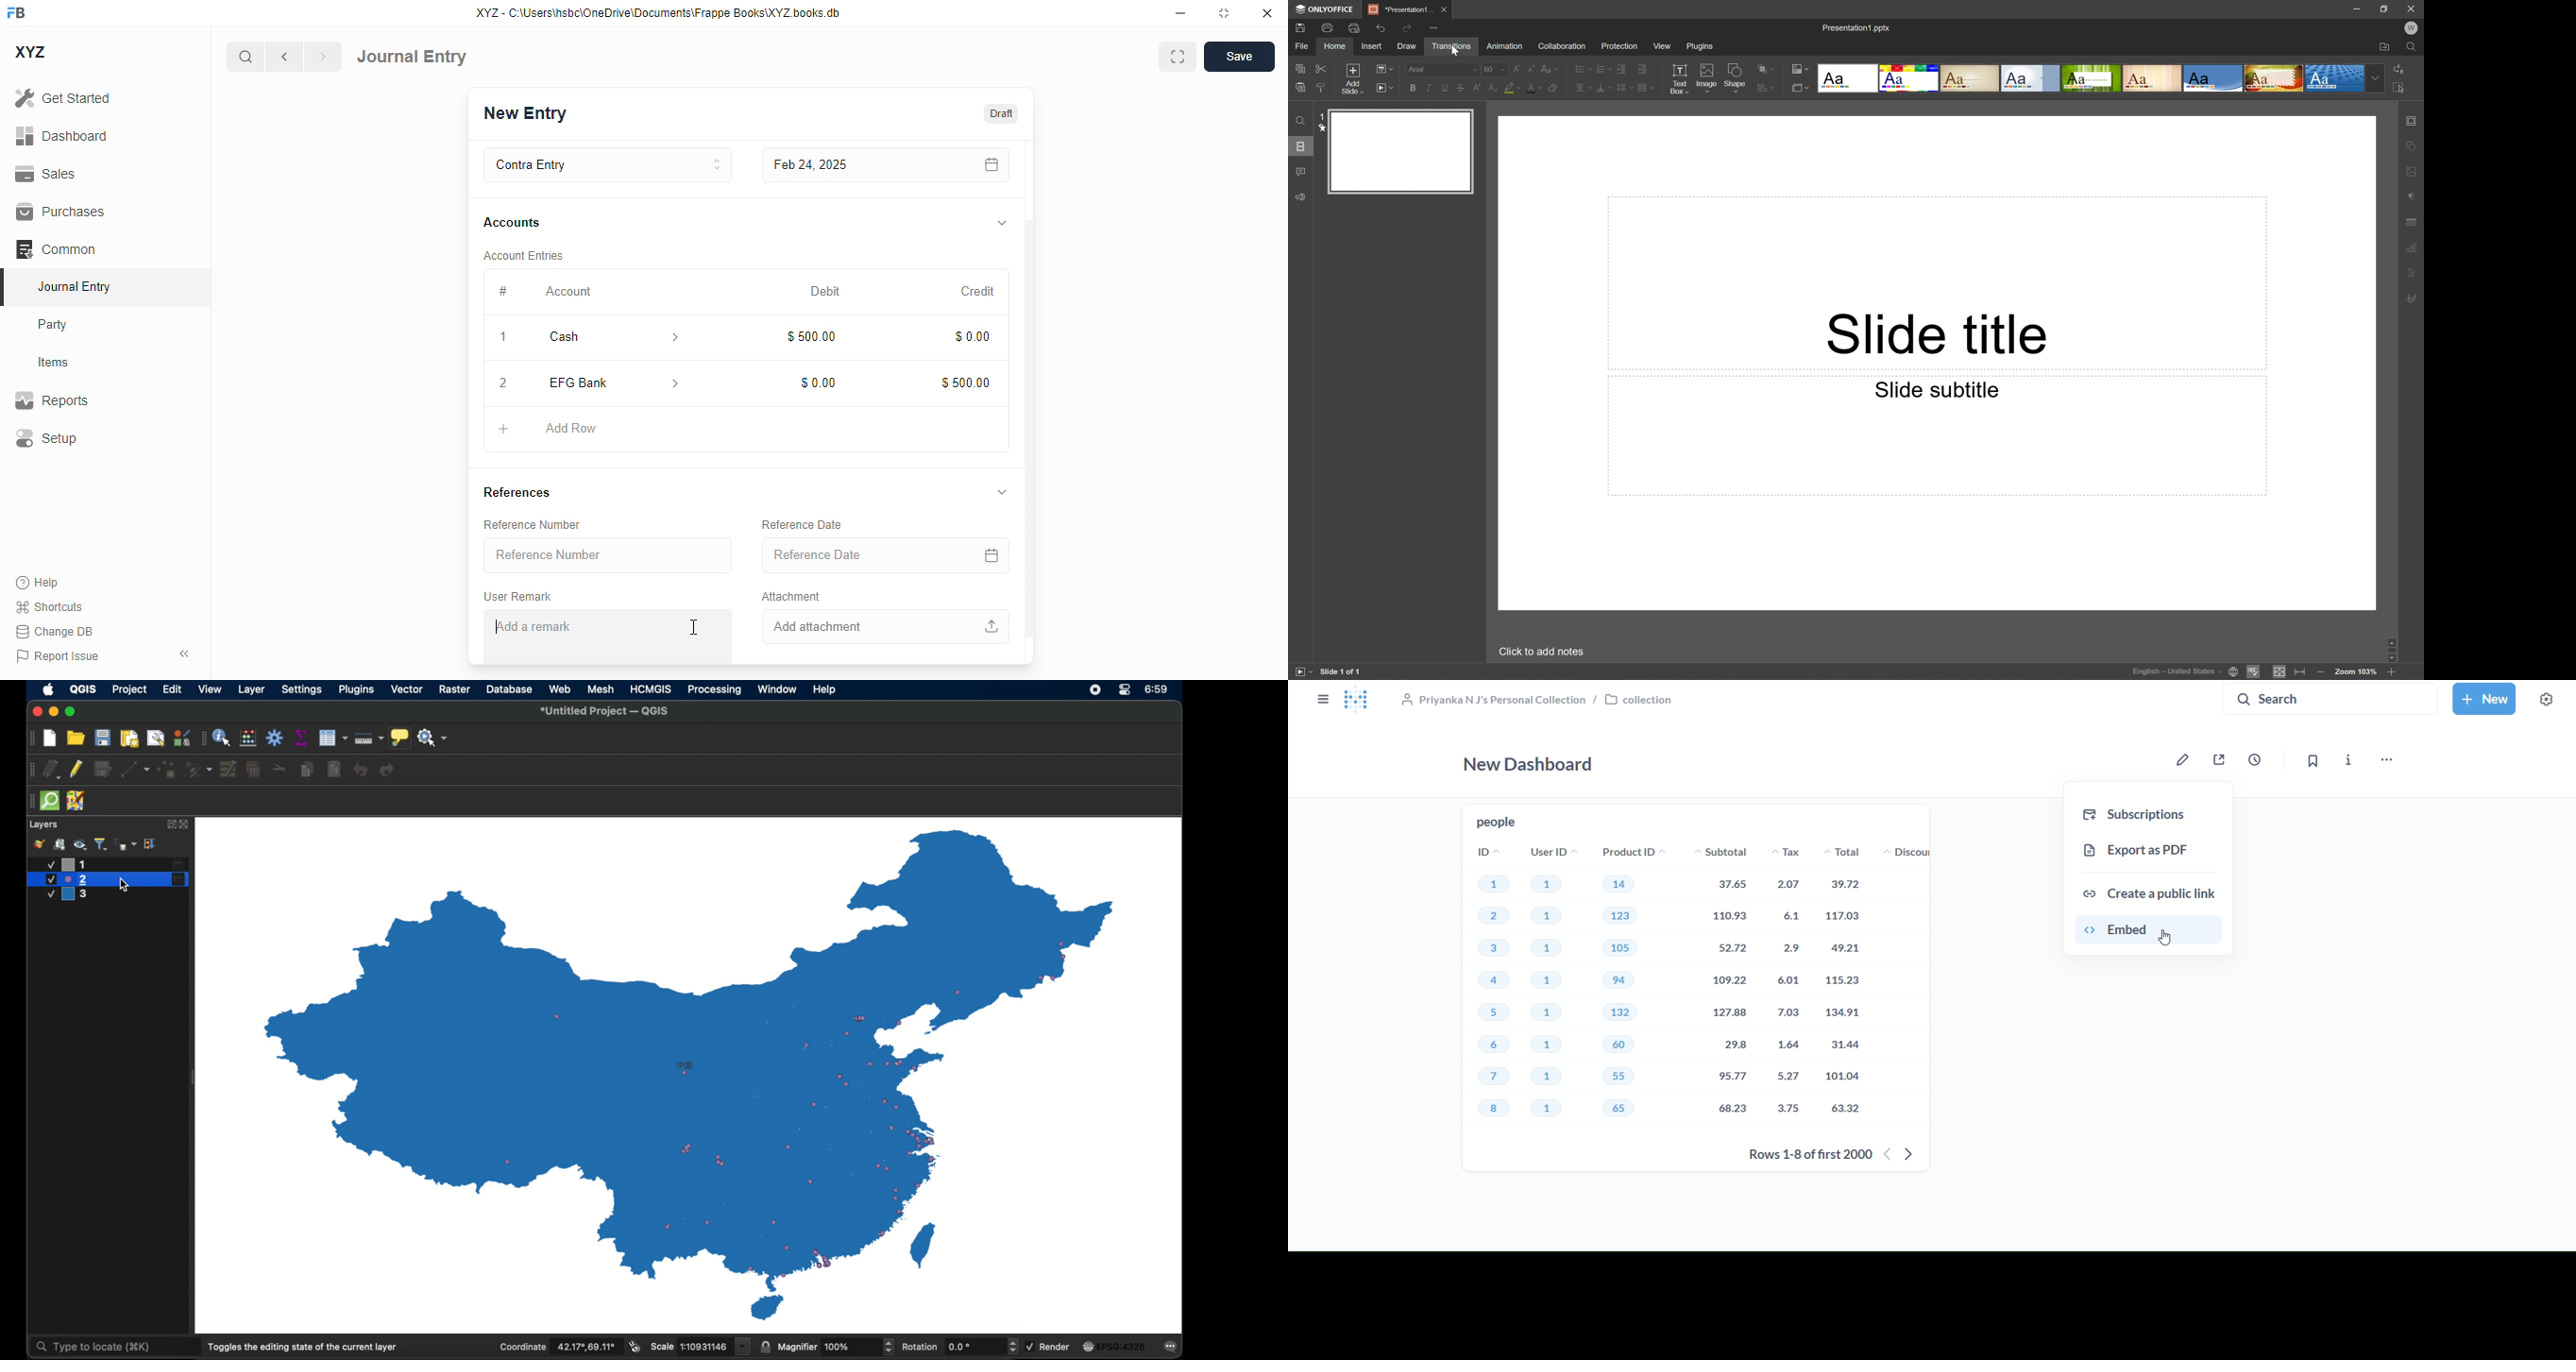 Image resolution: width=2576 pixels, height=1372 pixels. Describe the element at coordinates (883, 627) in the screenshot. I see `add attachment` at that location.